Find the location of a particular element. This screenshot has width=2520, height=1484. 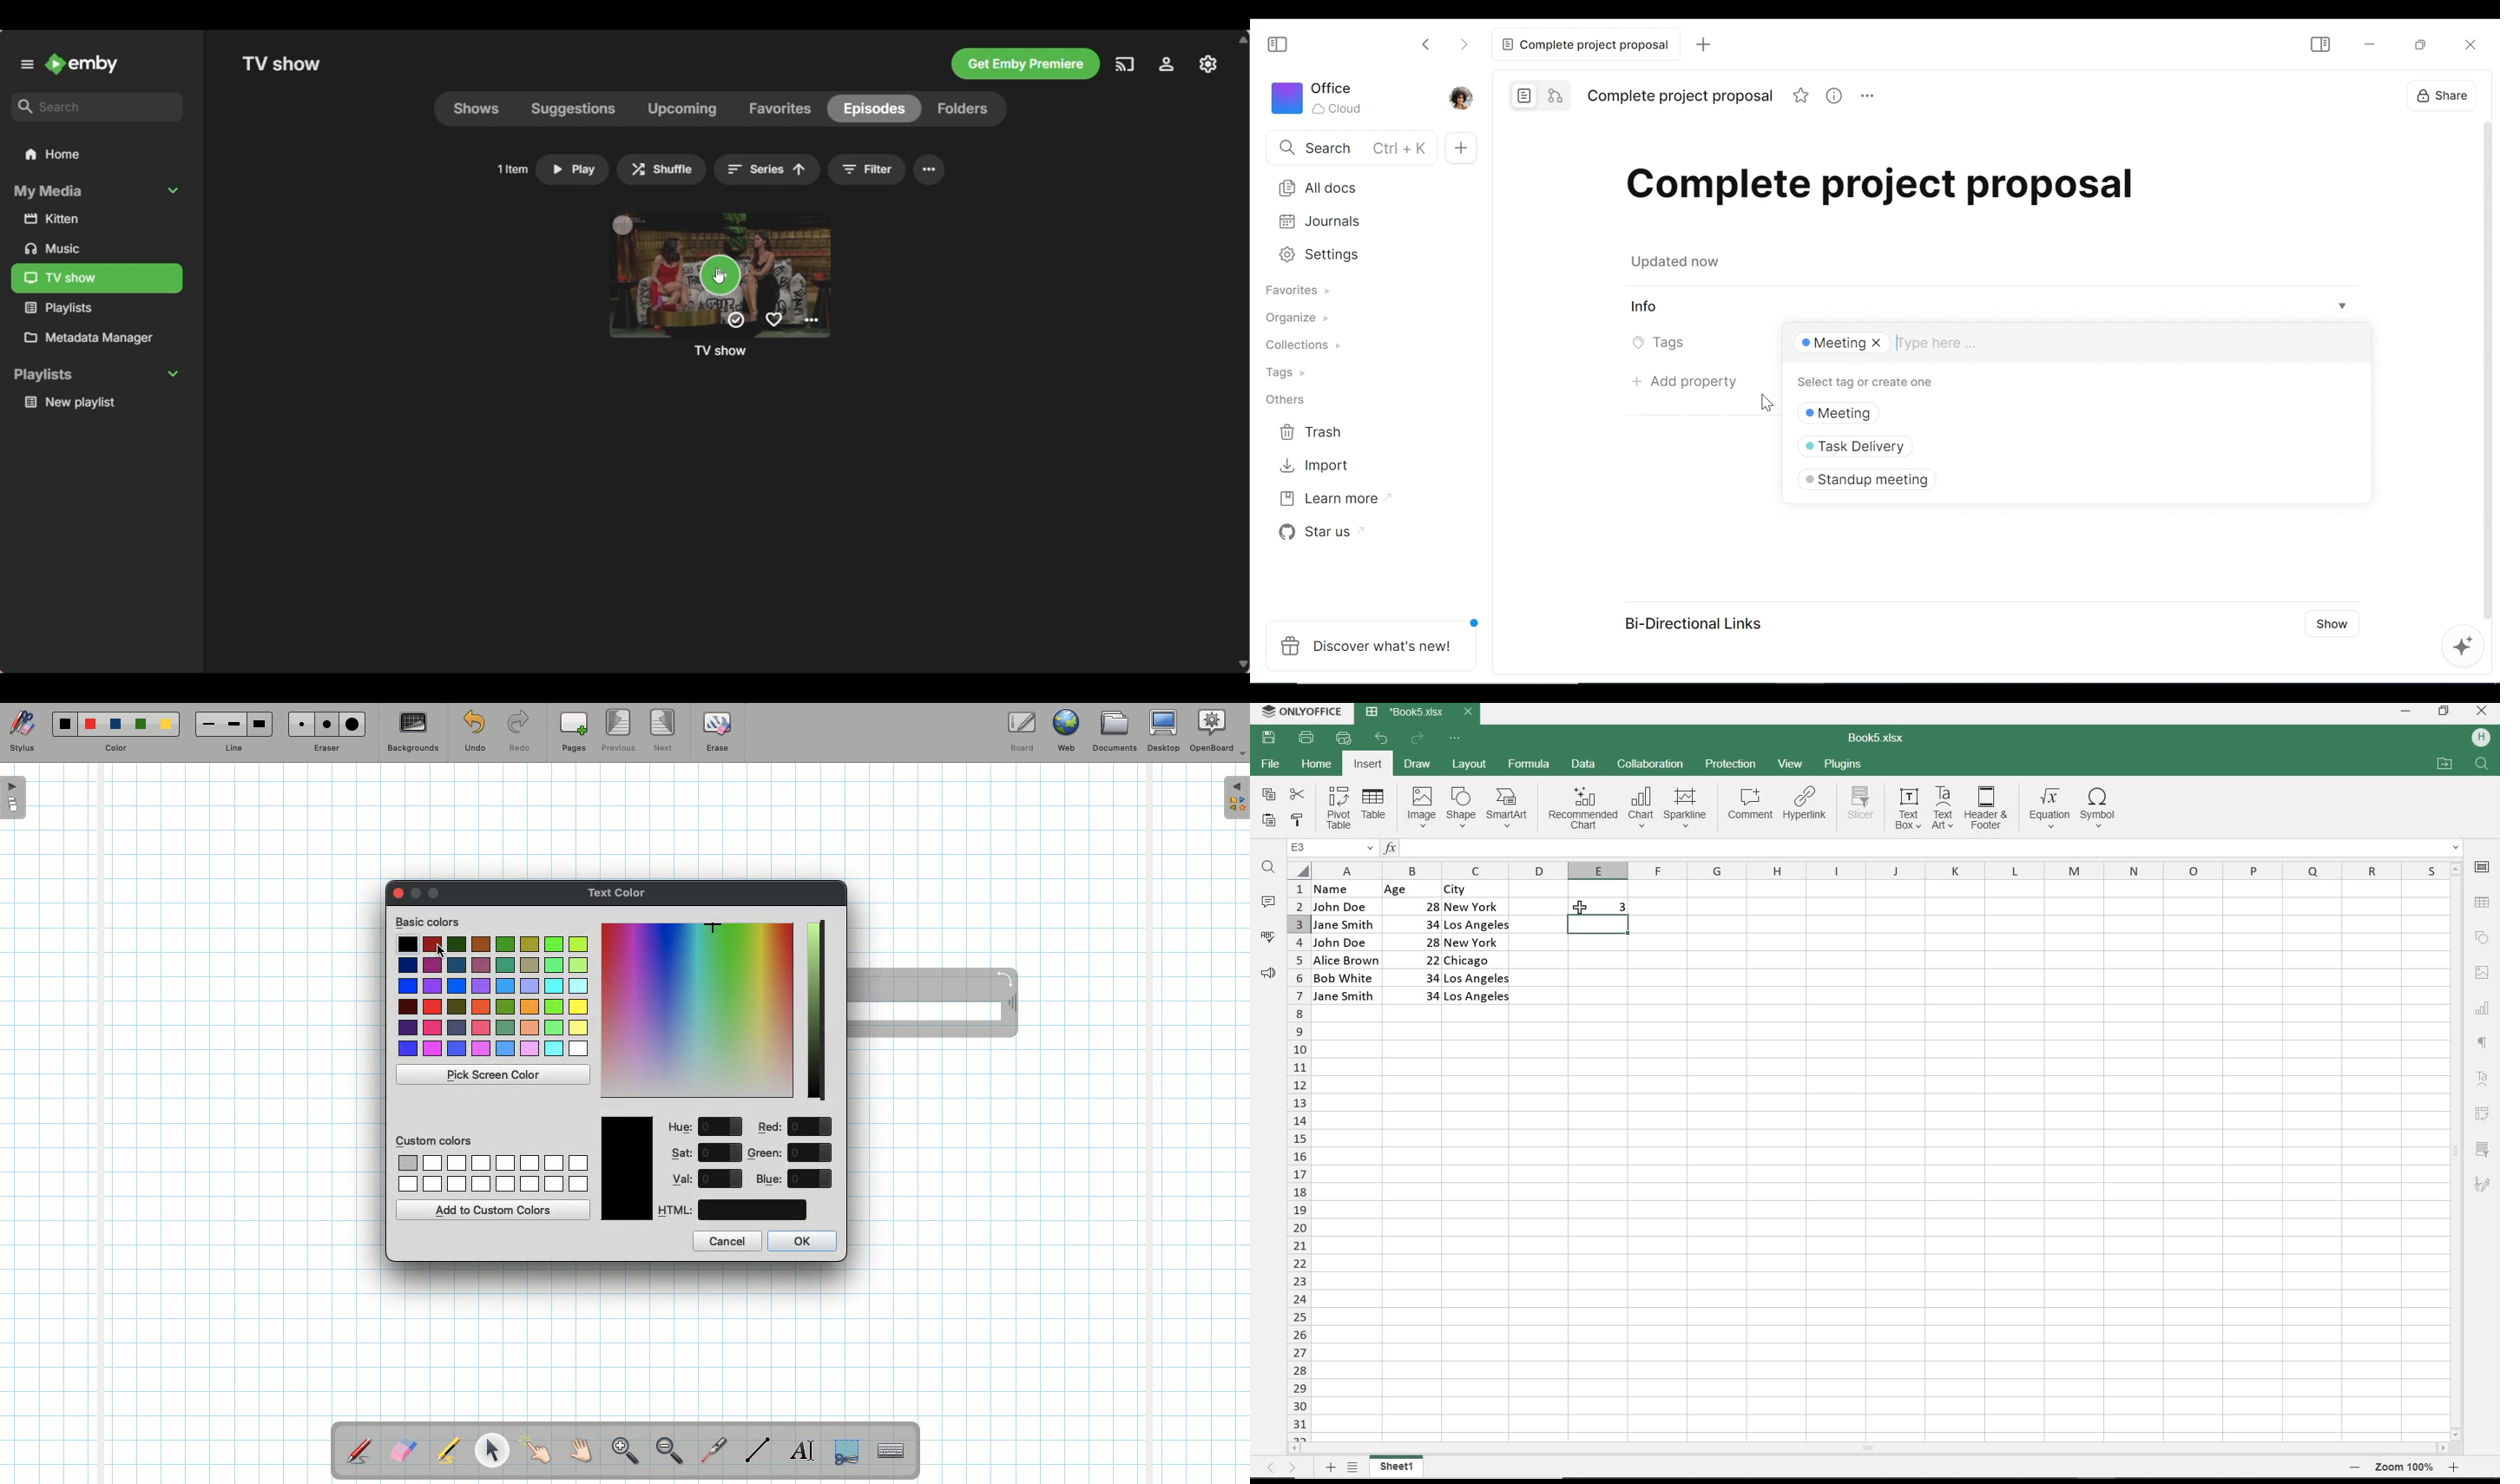

INSERT is located at coordinates (1368, 764).